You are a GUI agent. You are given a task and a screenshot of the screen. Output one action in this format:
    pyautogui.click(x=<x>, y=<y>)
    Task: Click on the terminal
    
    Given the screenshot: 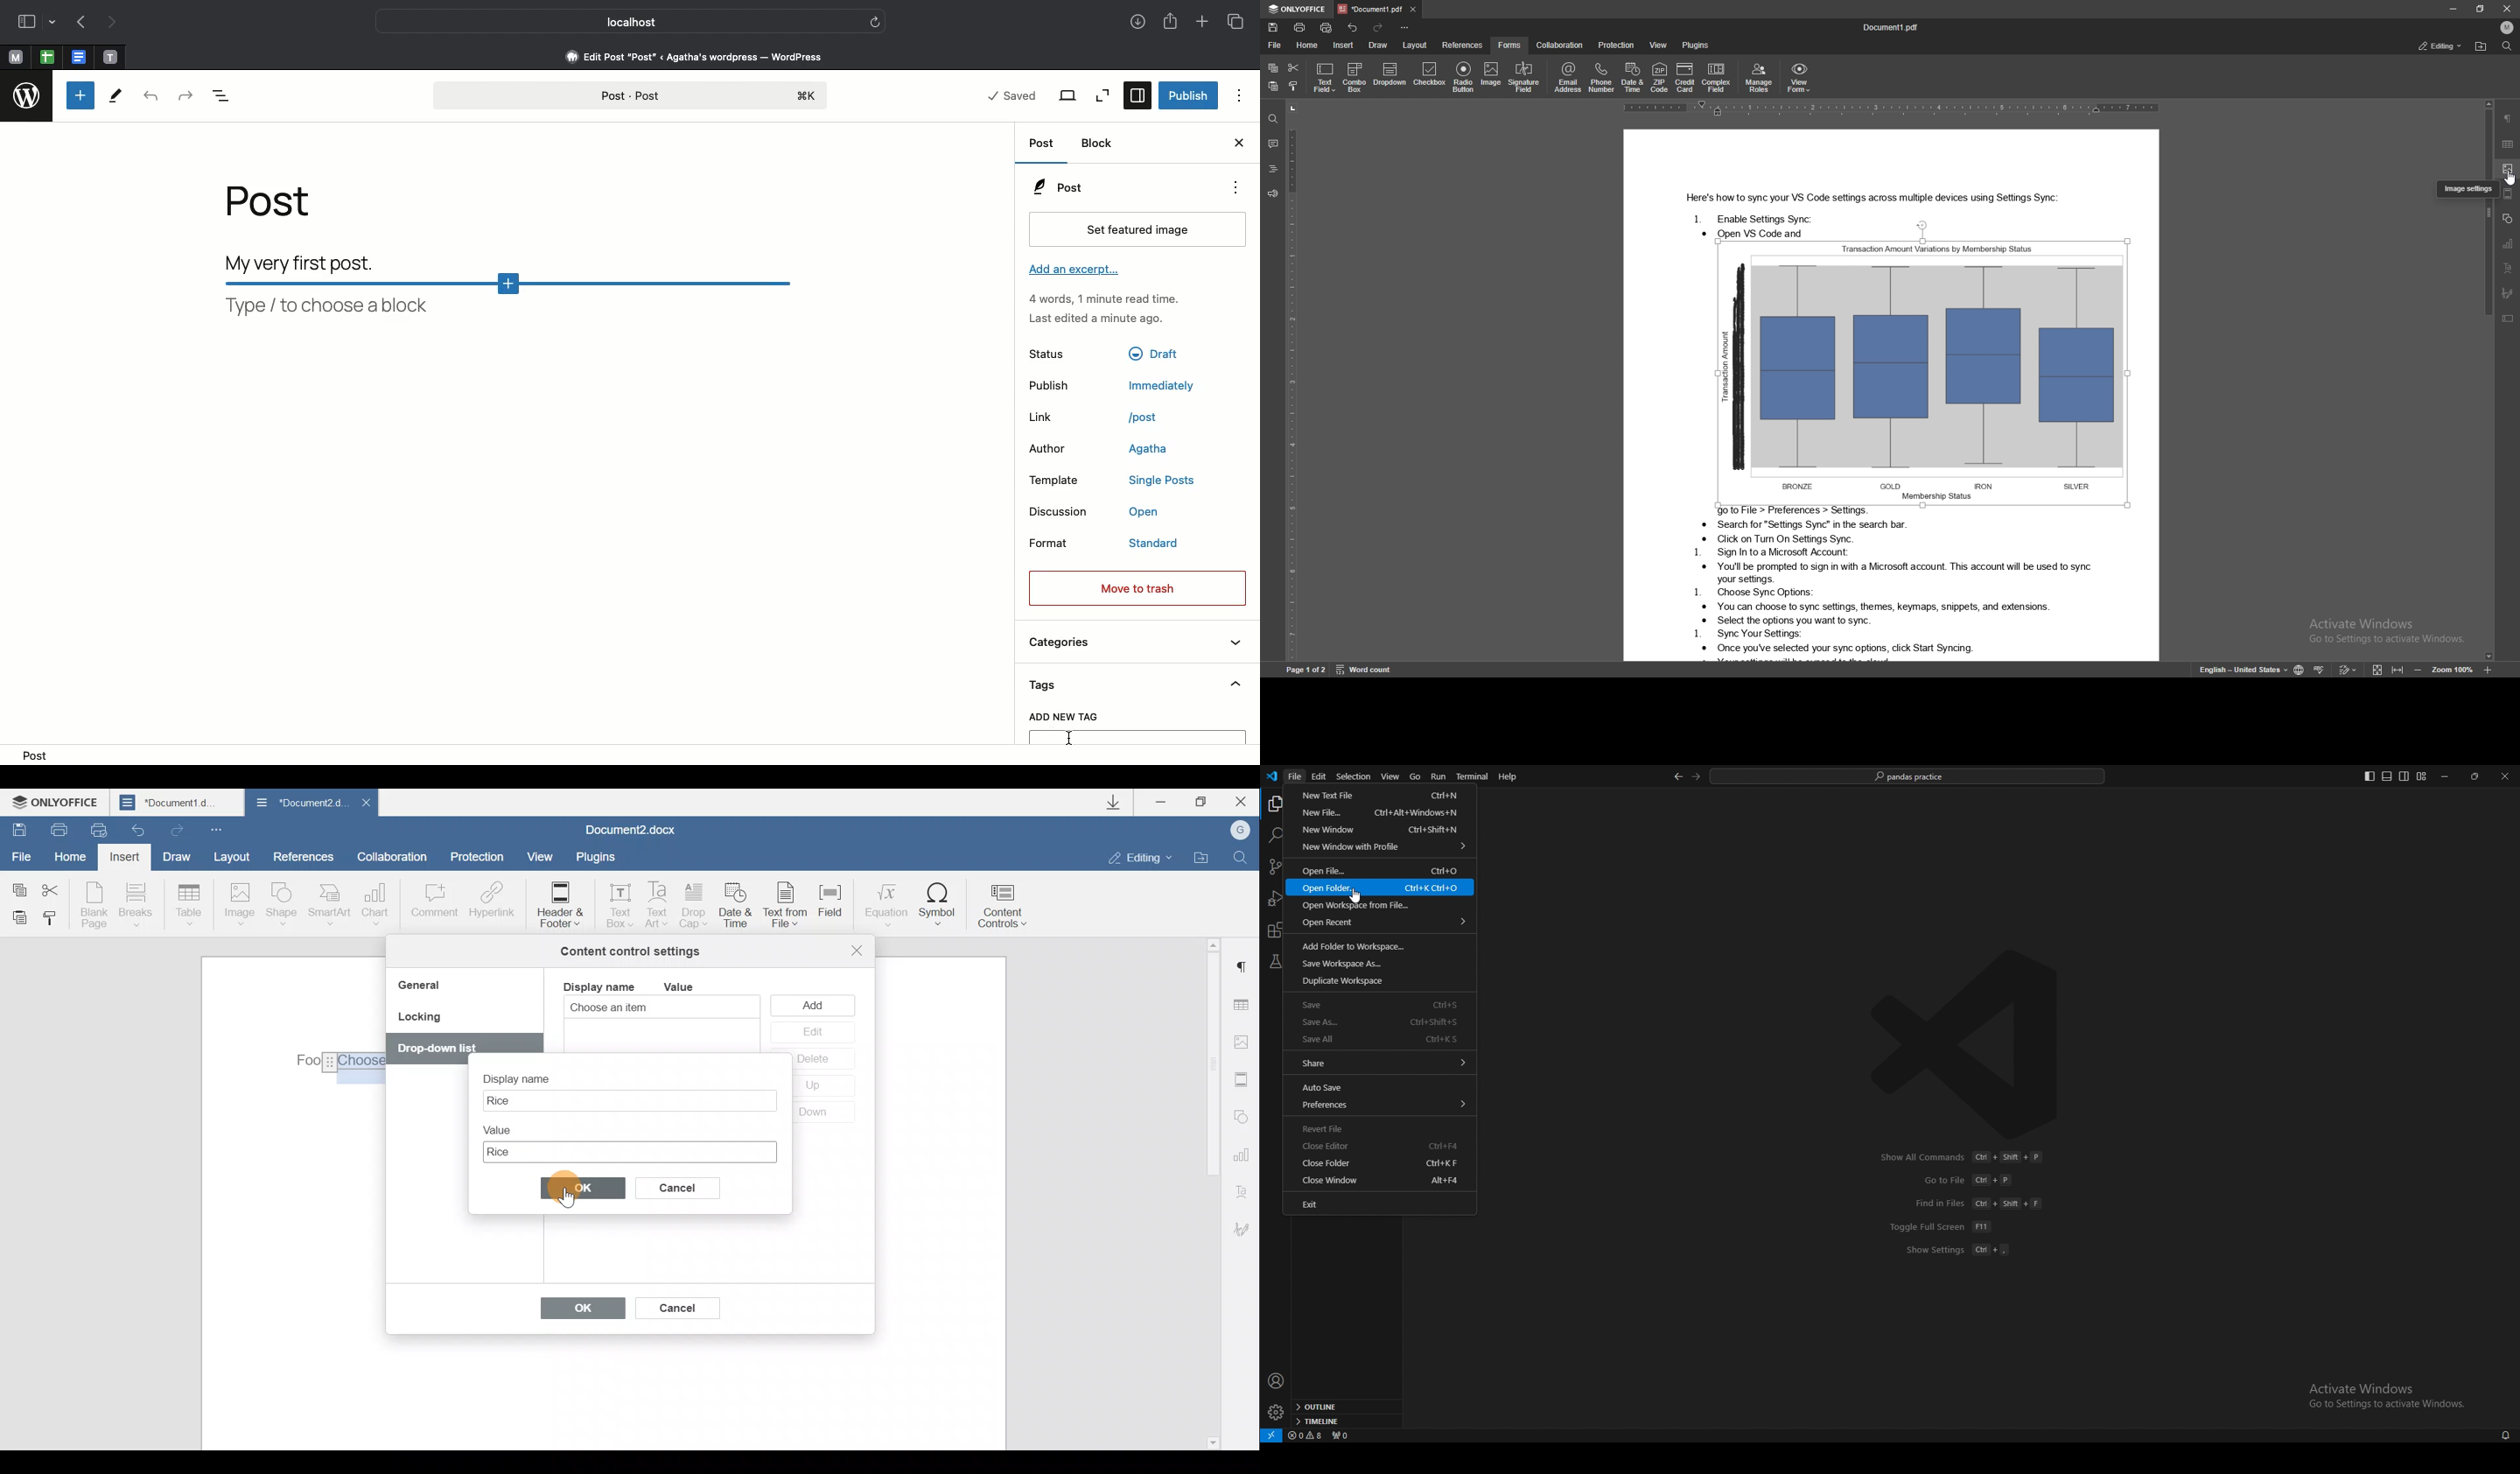 What is the action you would take?
    pyautogui.click(x=1473, y=776)
    